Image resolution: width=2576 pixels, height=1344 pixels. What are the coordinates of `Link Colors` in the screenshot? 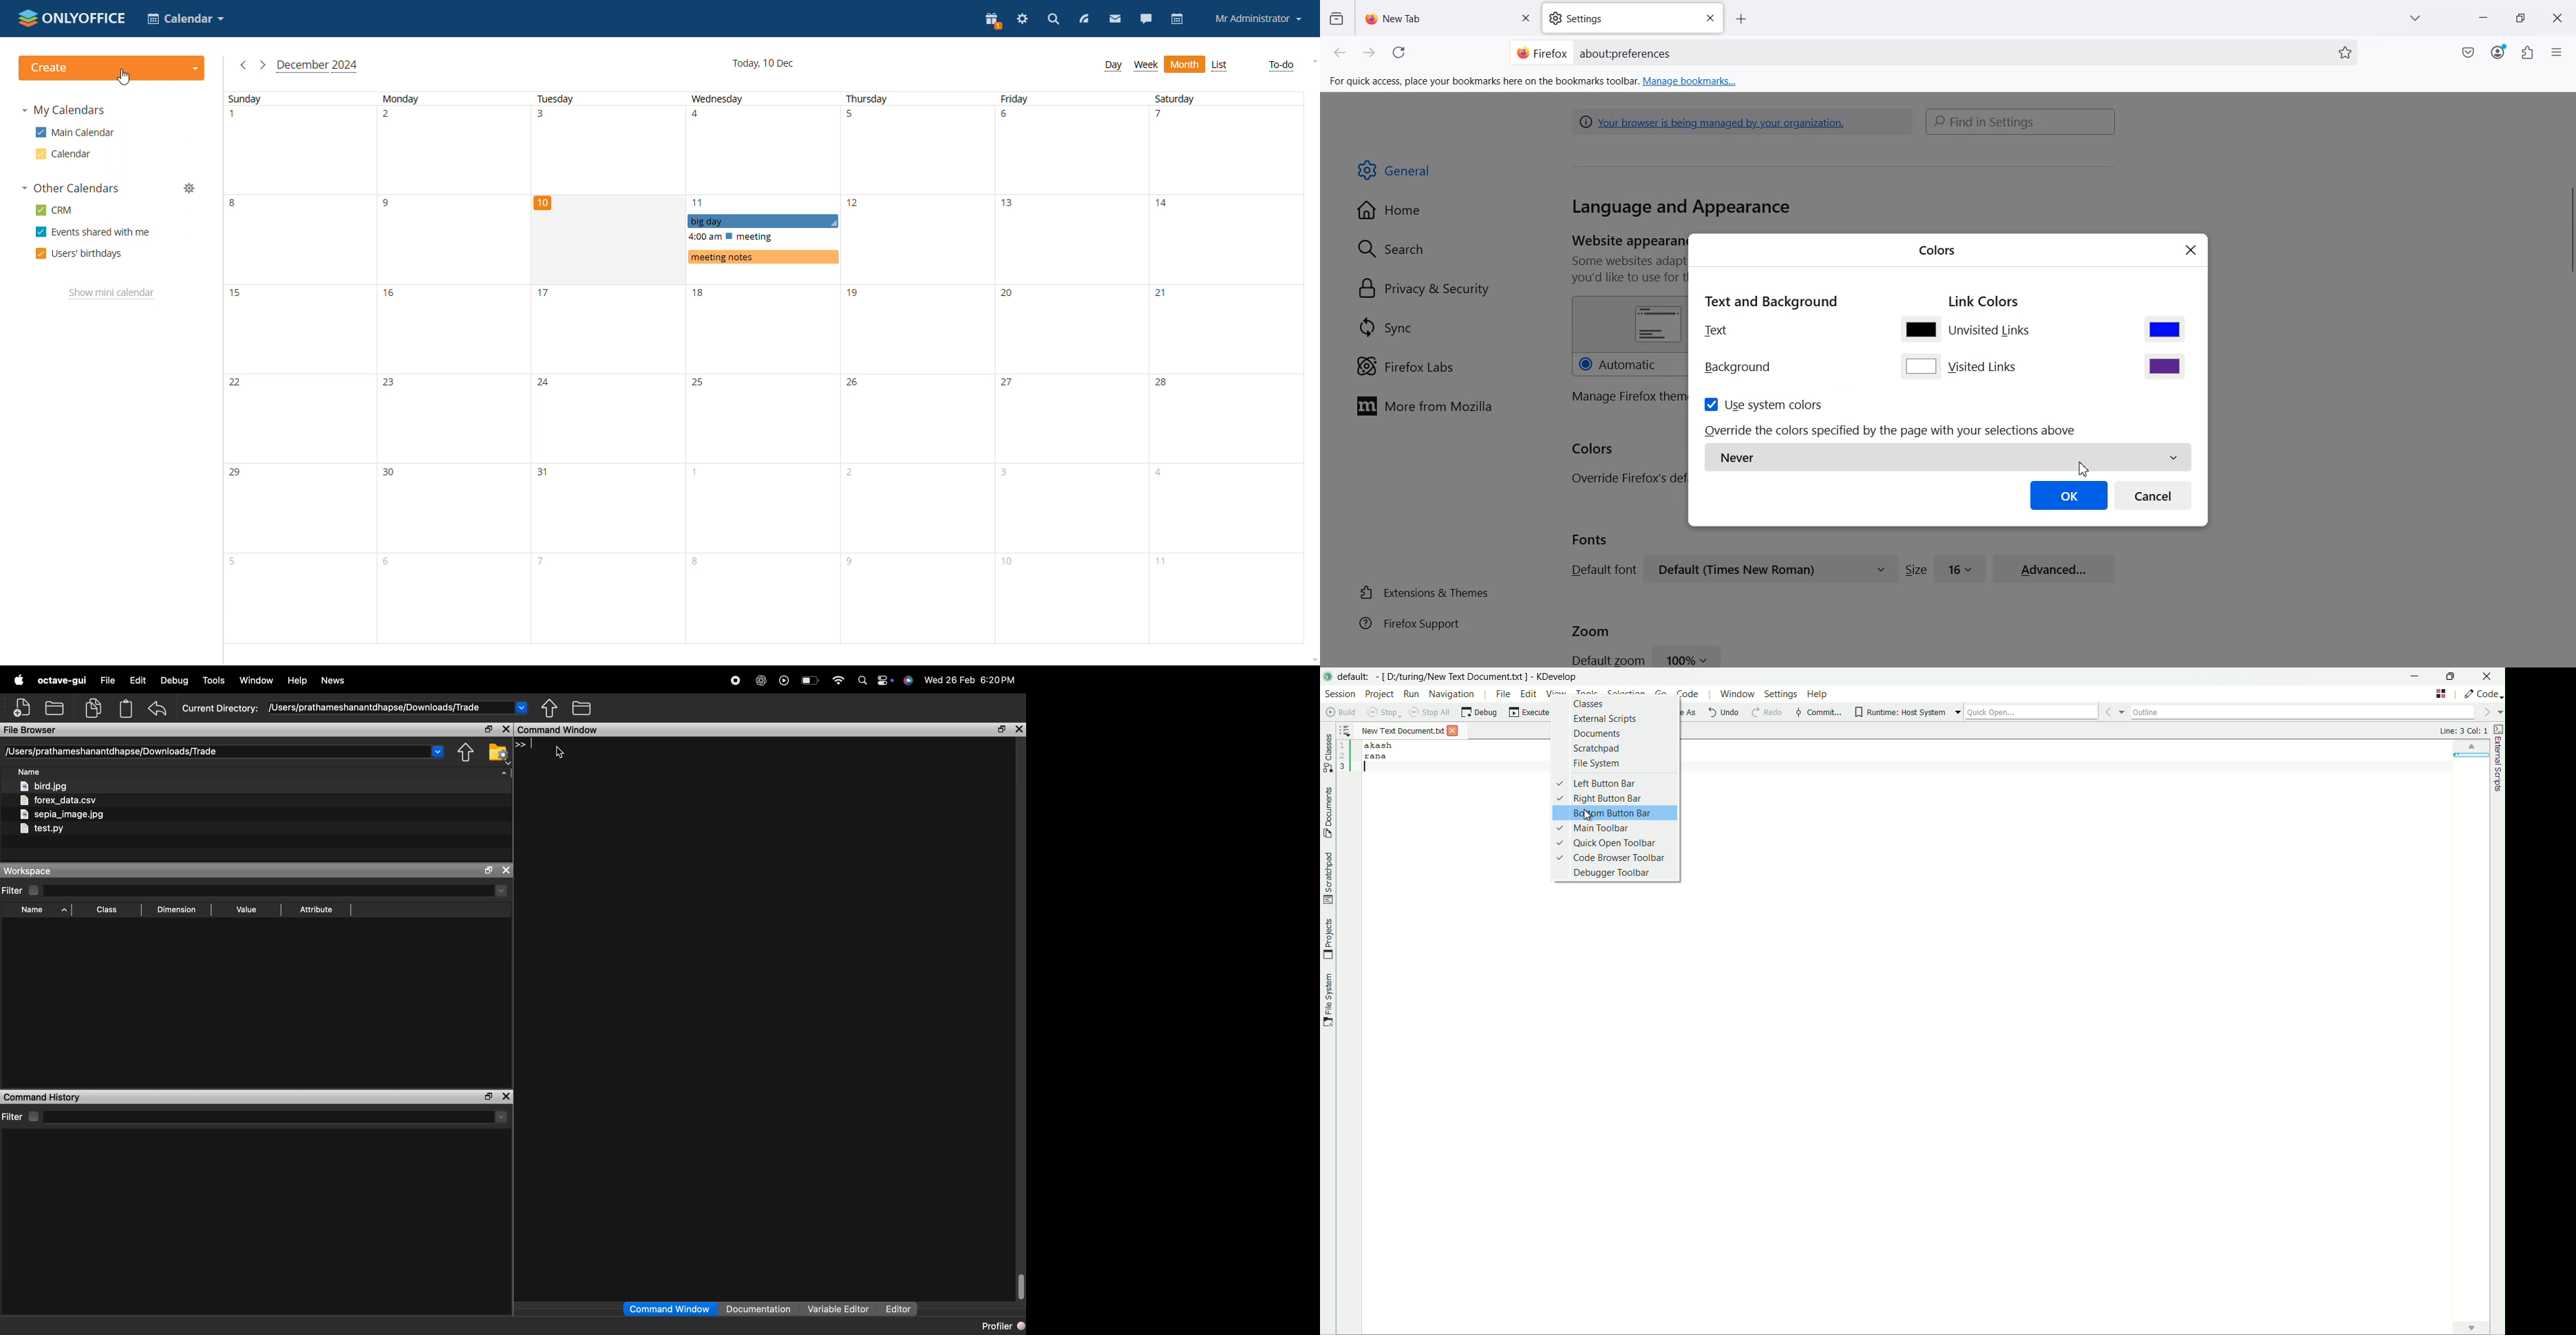 It's located at (1984, 302).